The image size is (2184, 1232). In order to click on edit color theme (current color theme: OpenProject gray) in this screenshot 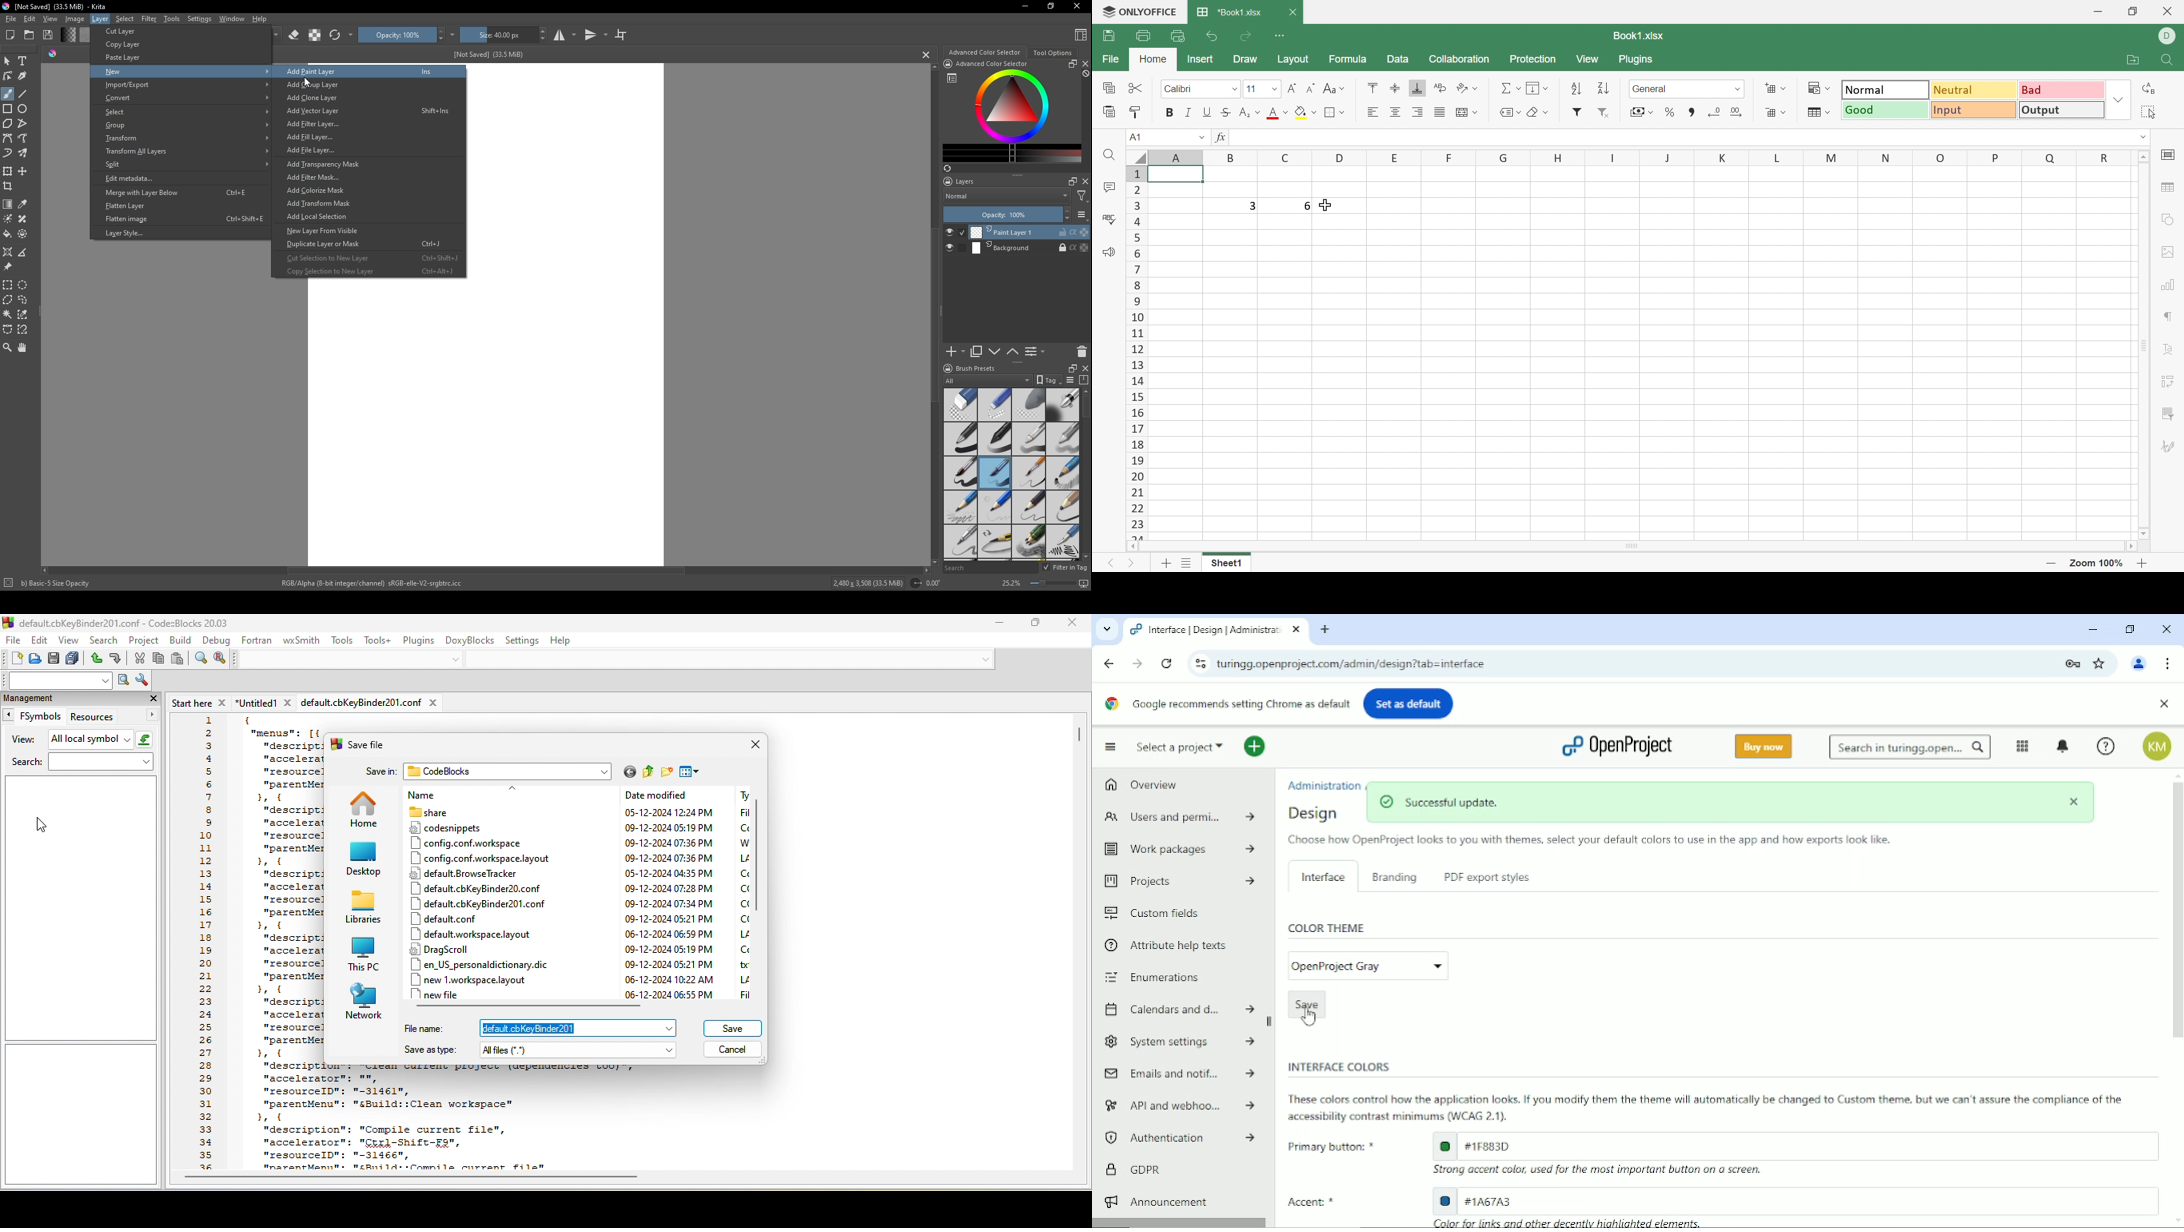, I will do `click(1368, 965)`.